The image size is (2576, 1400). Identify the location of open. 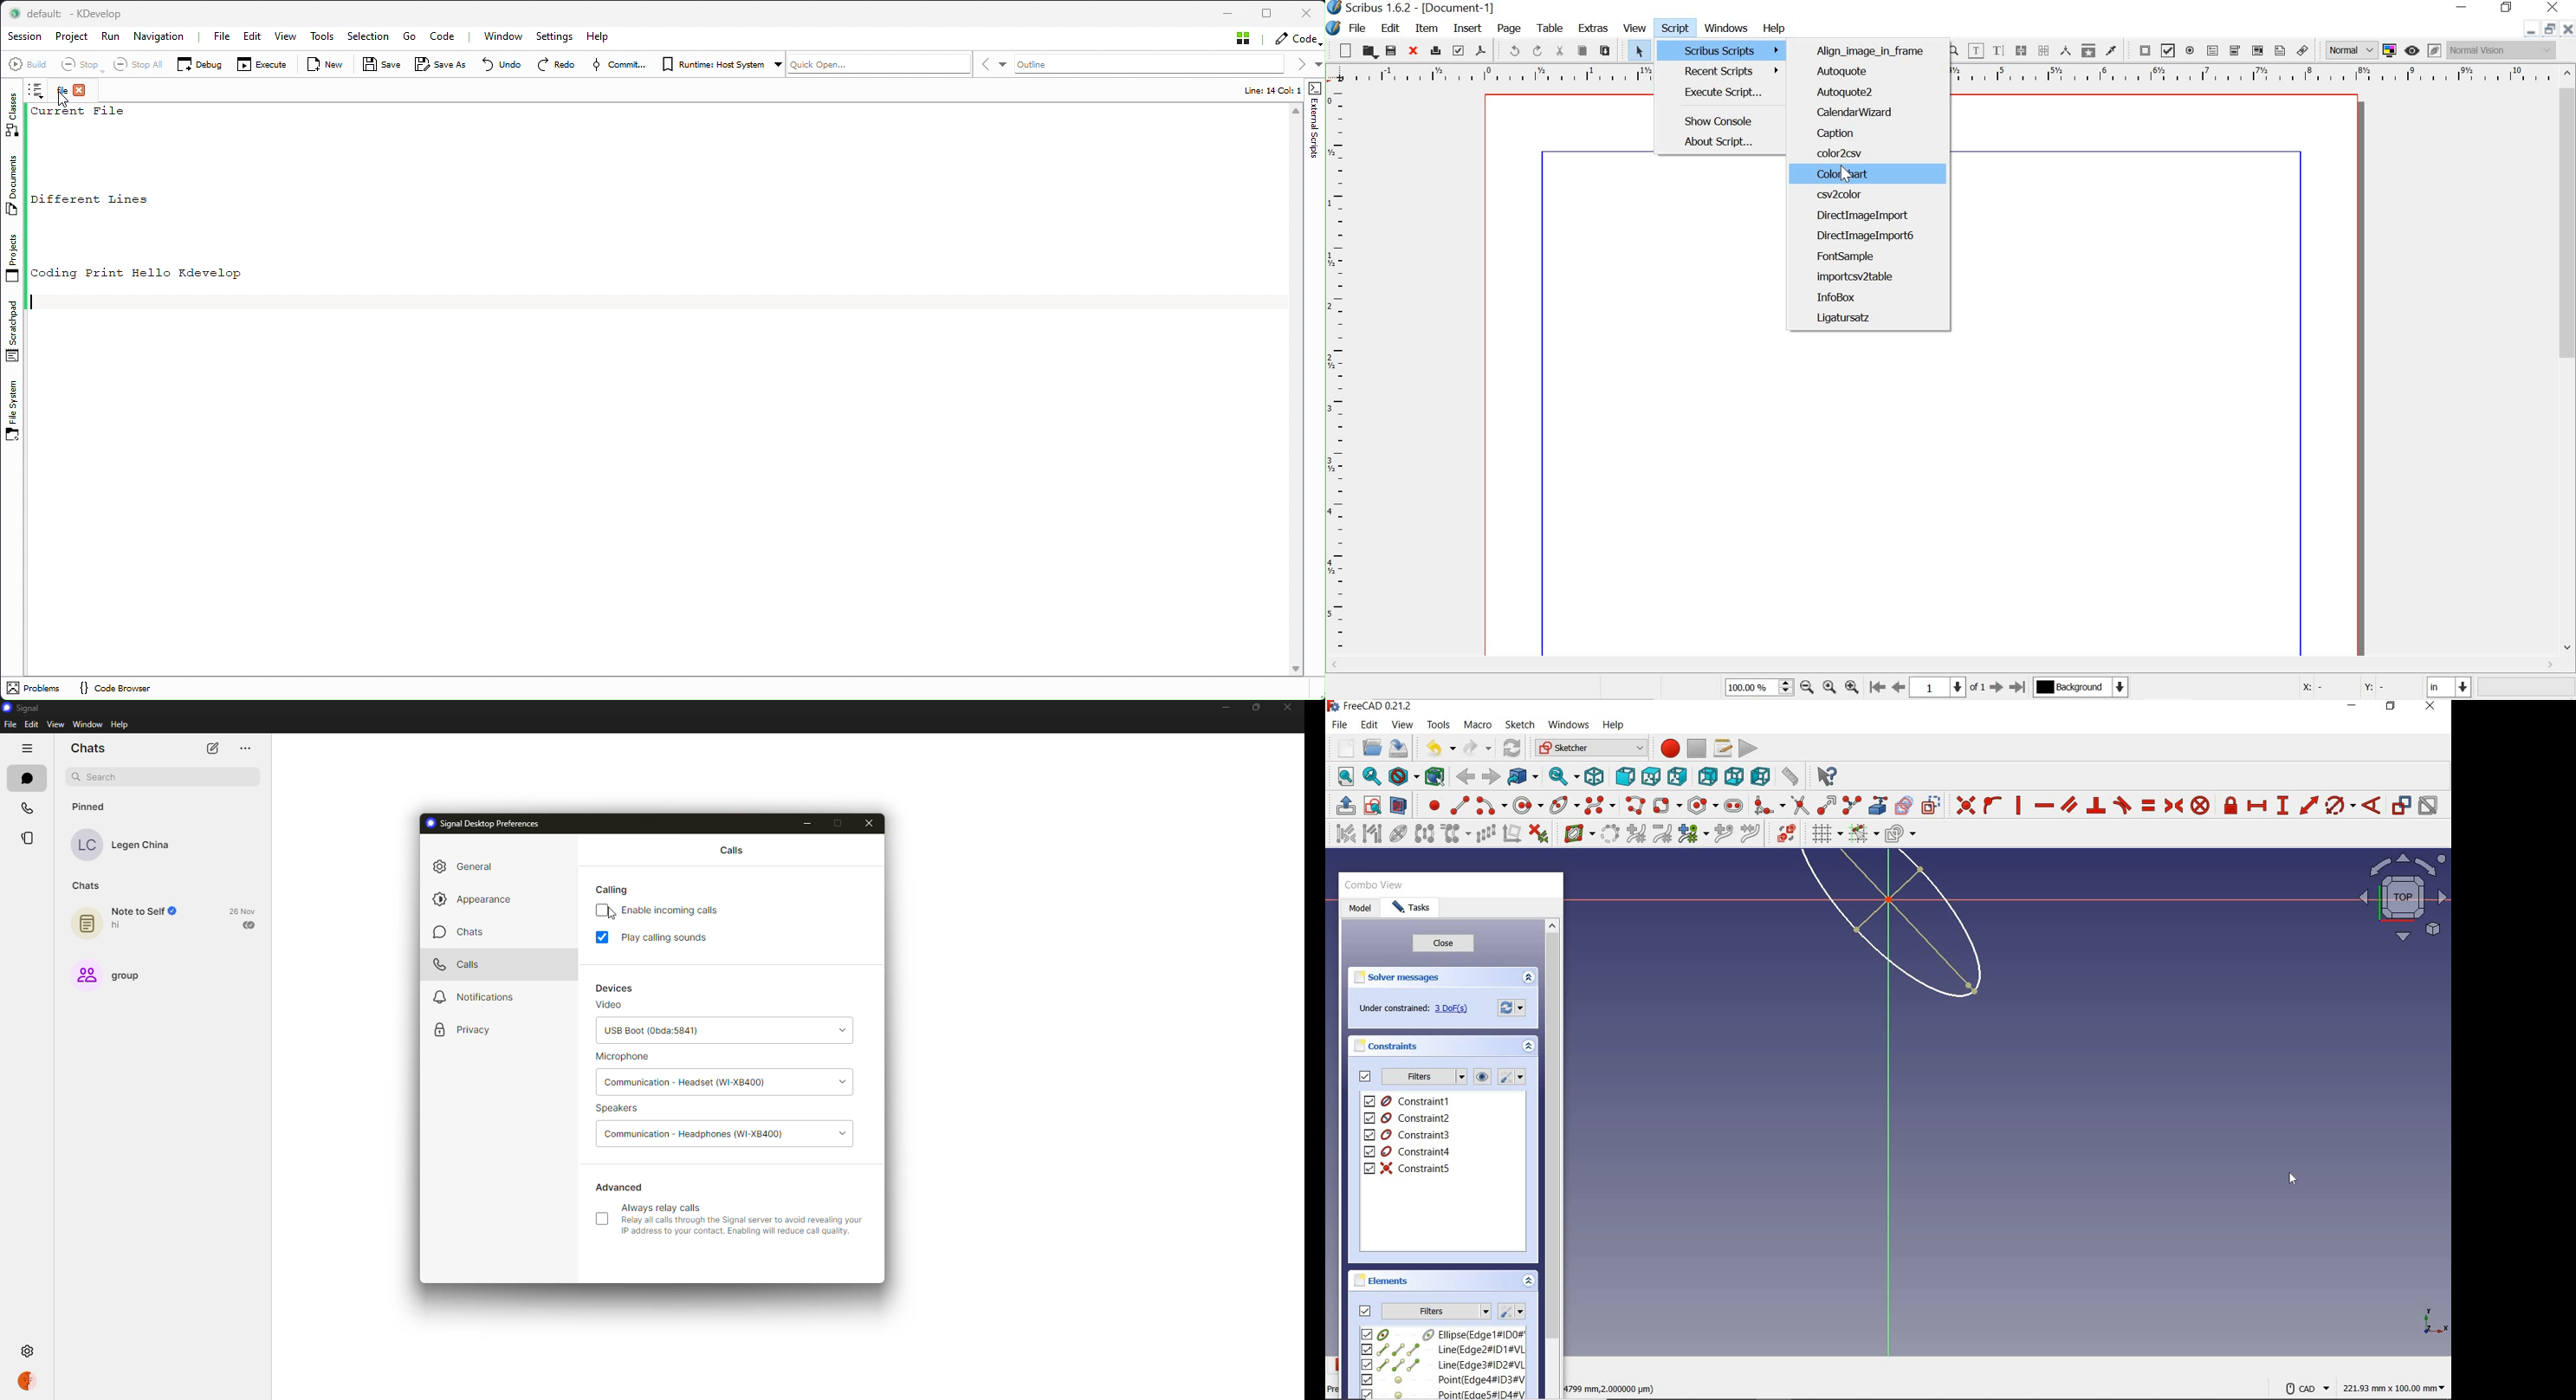
(1370, 51).